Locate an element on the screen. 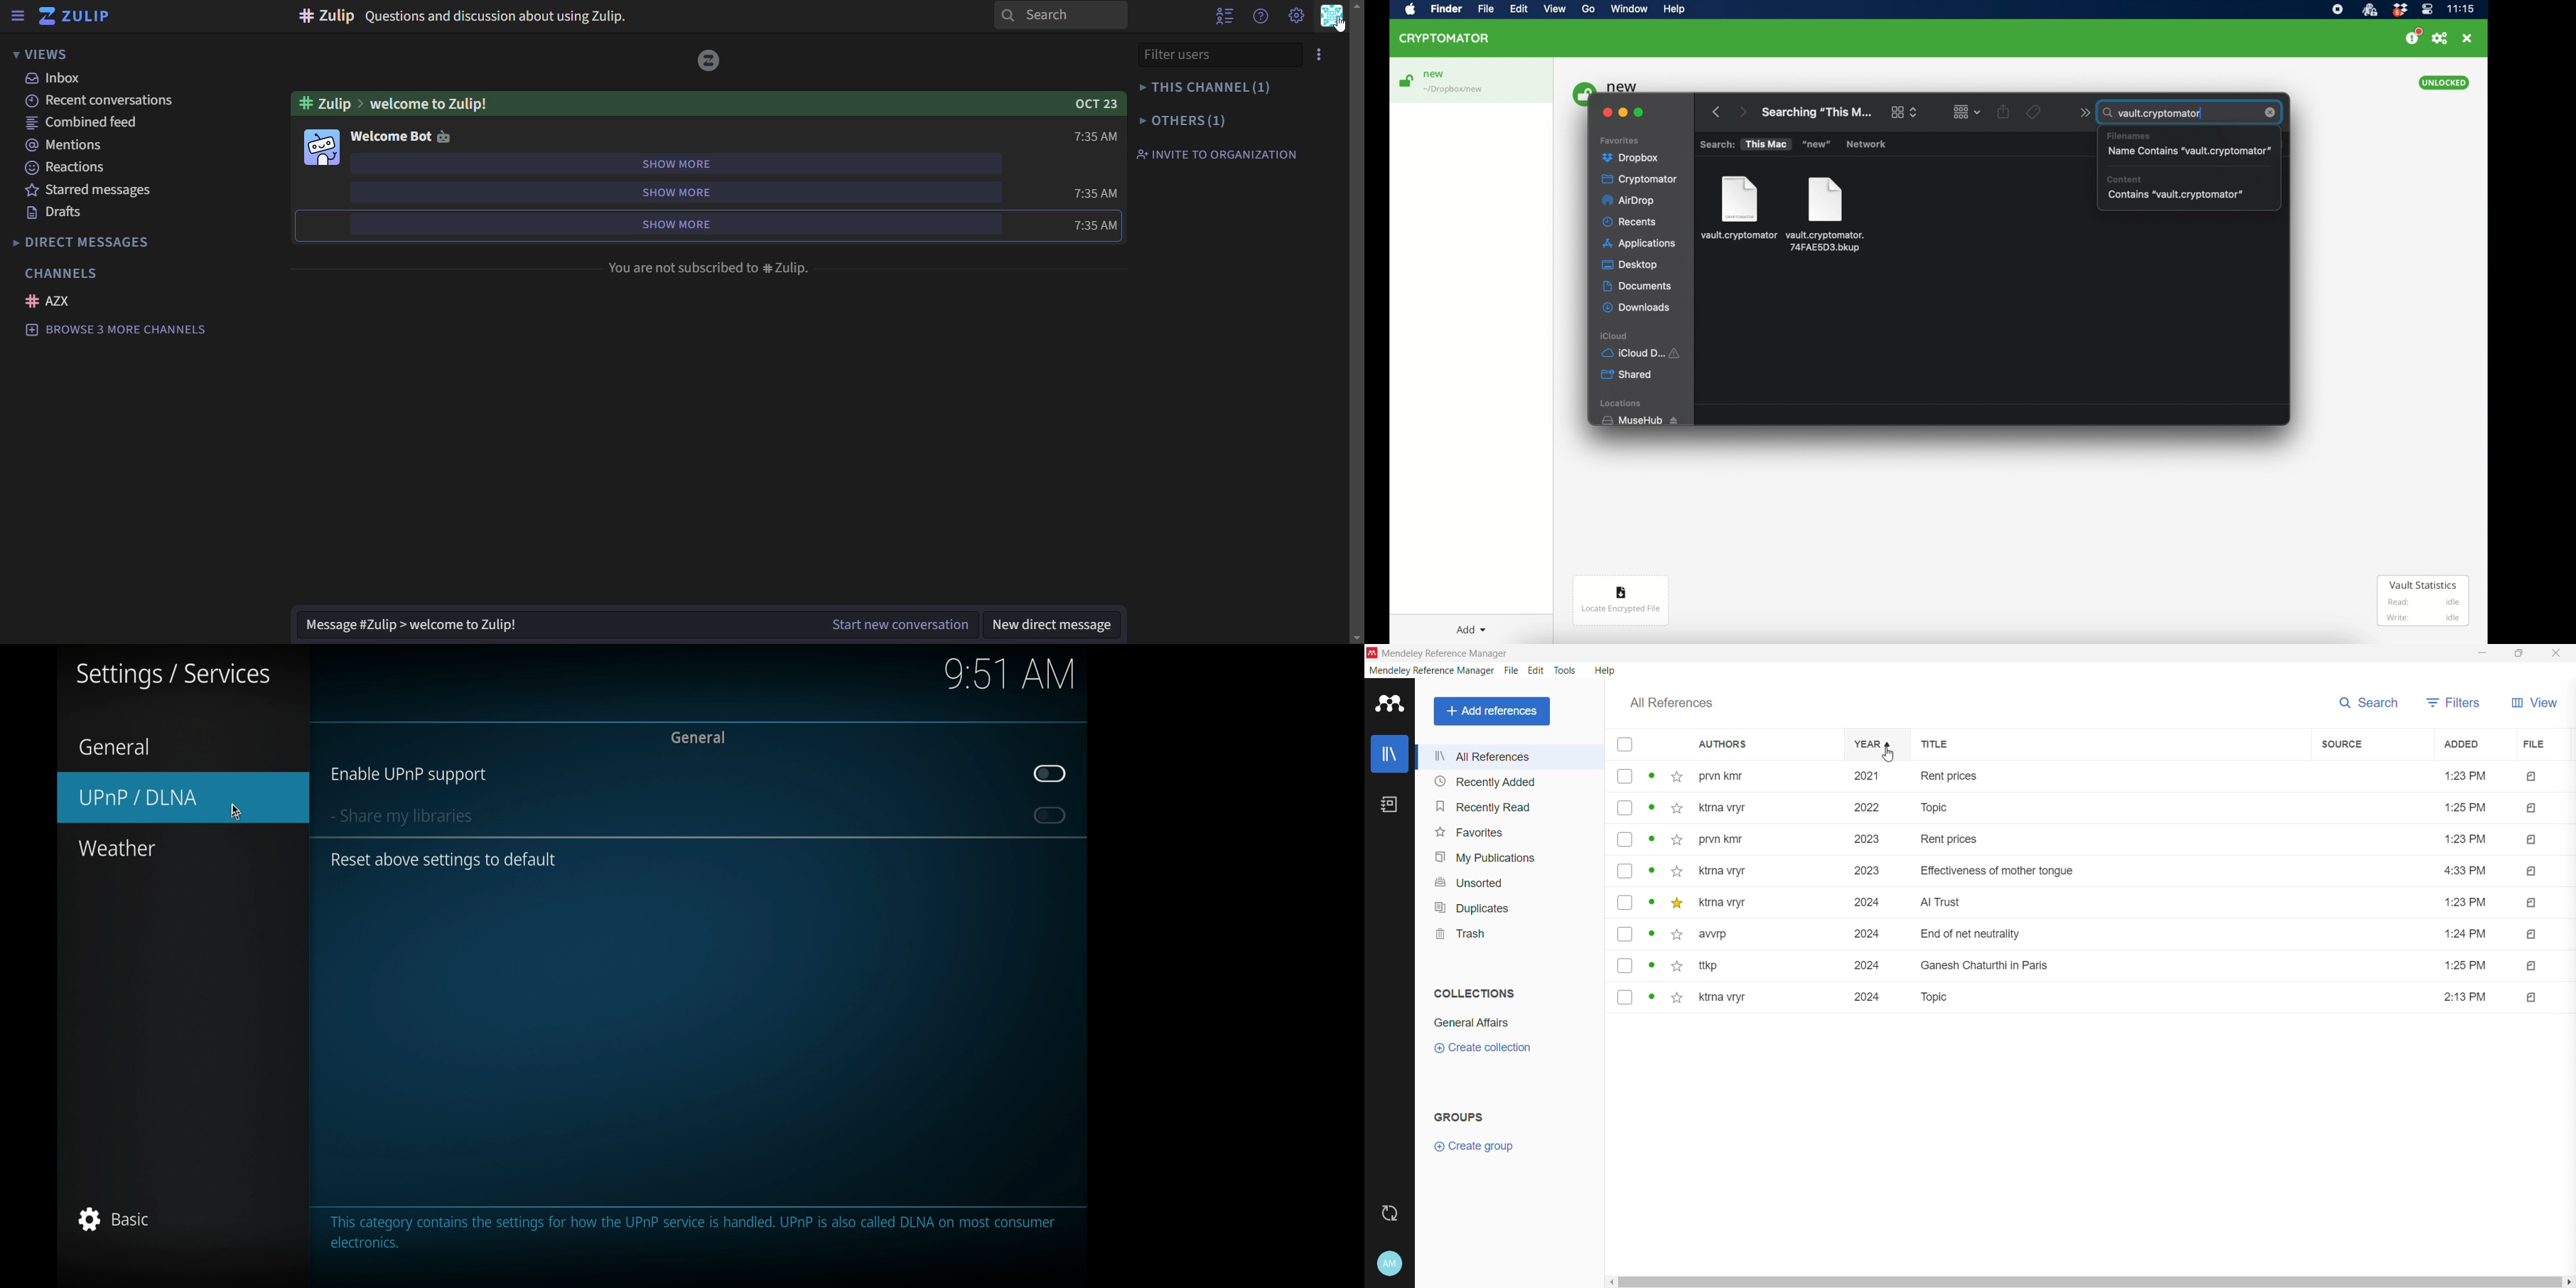  Recently Added is located at coordinates (1486, 782).